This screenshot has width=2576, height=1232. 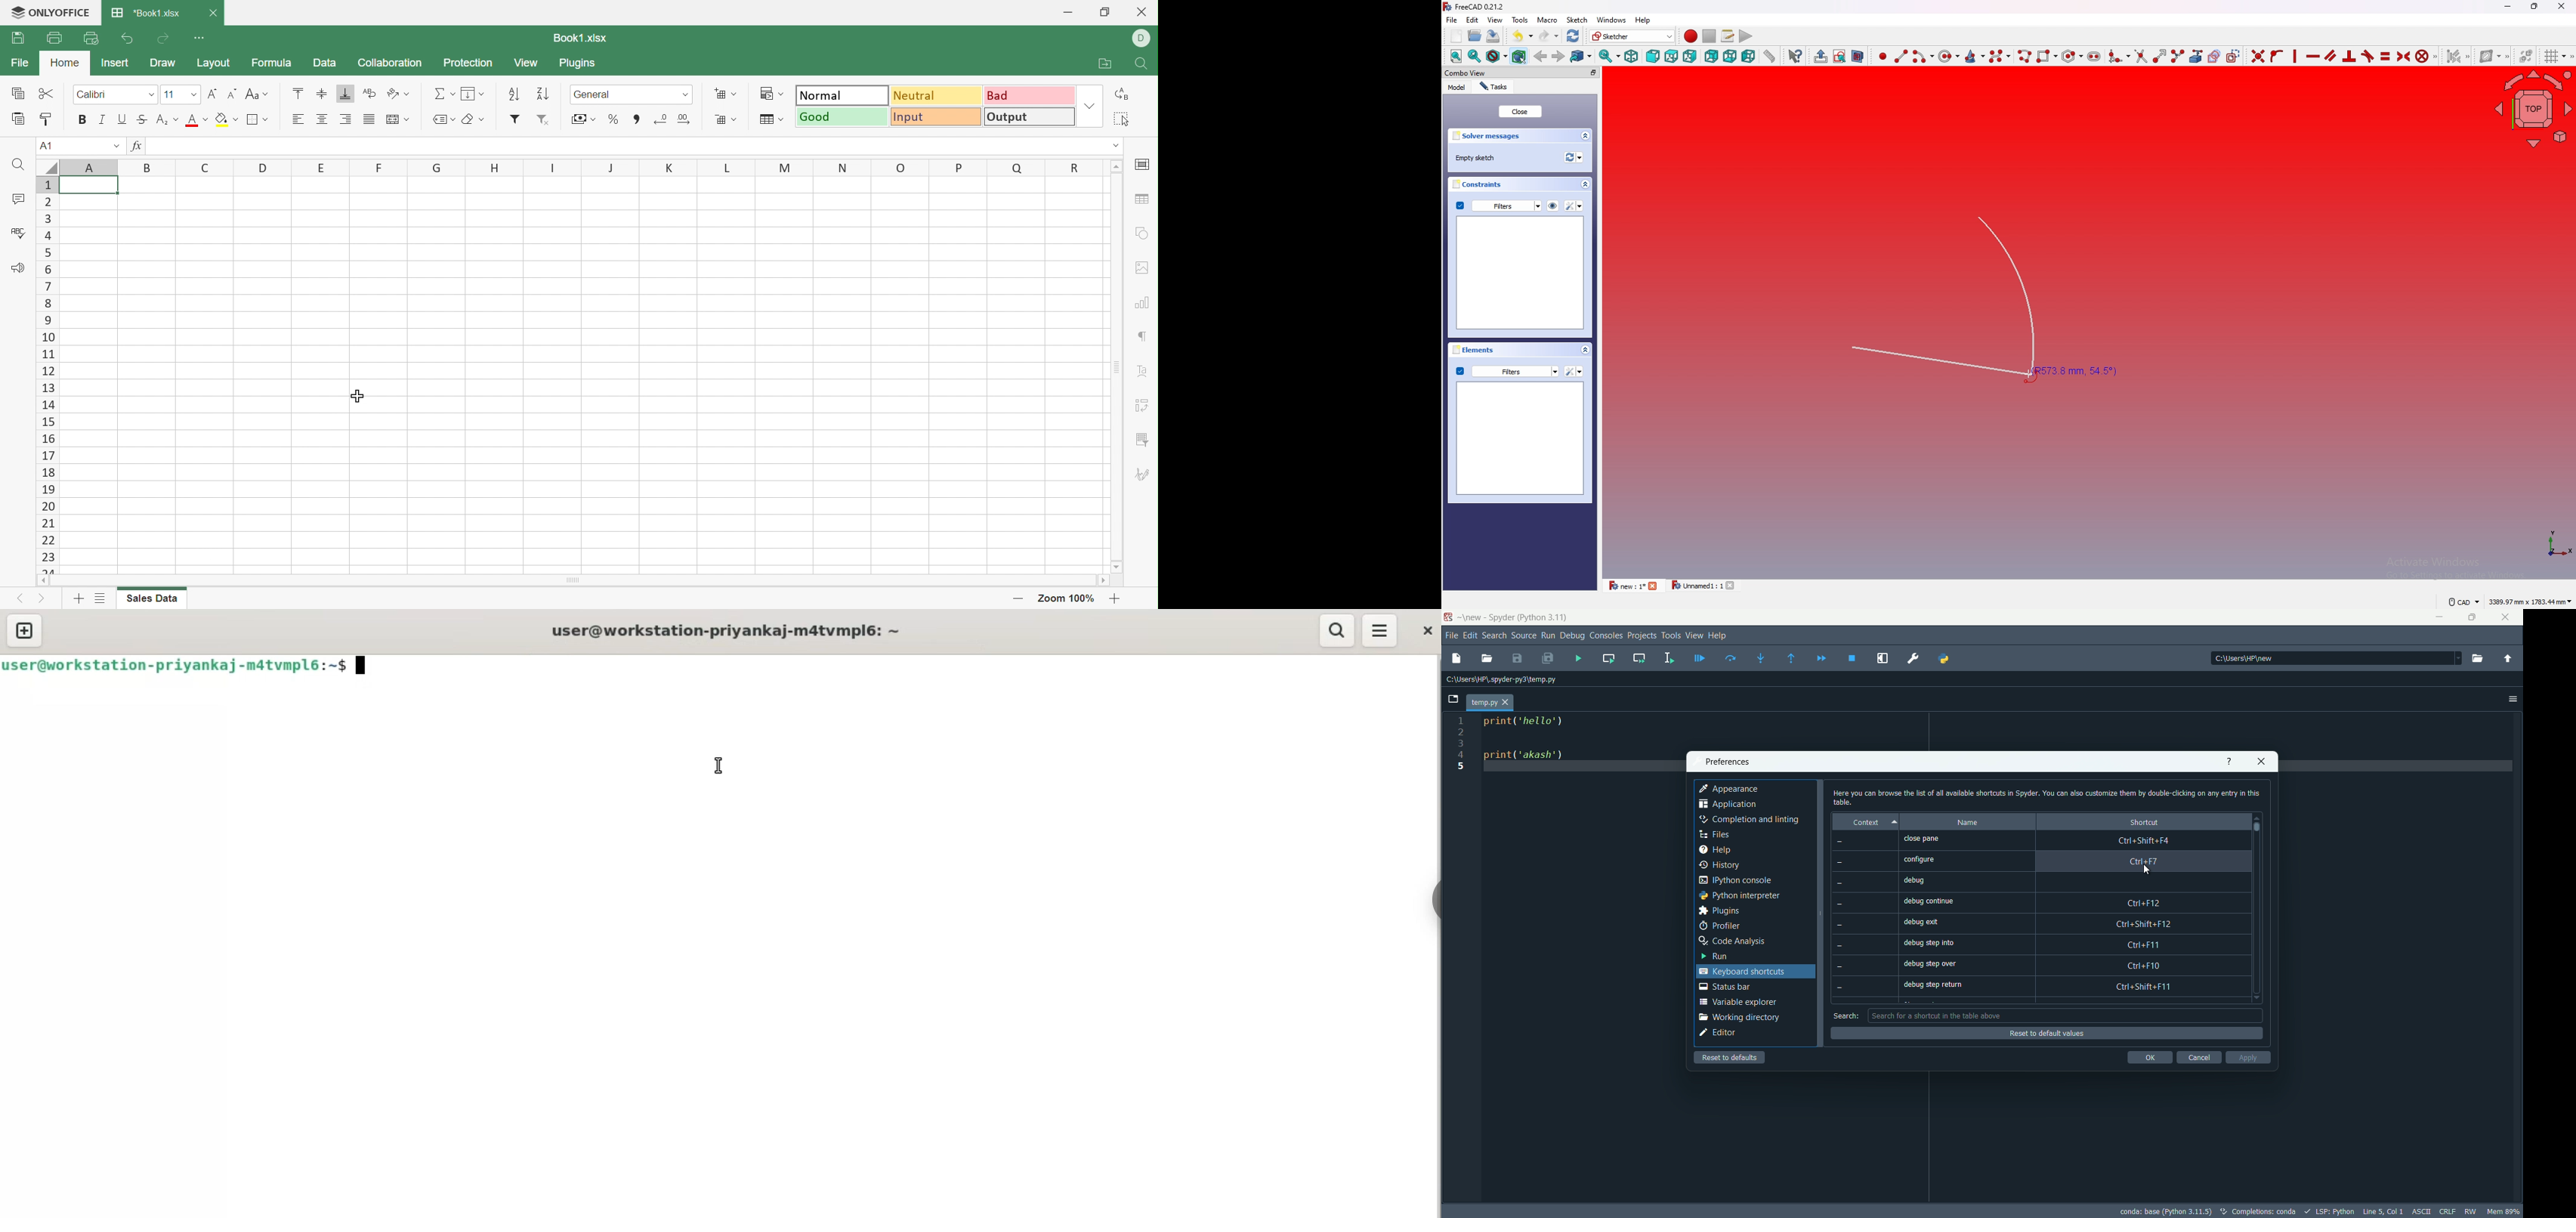 I want to click on 11, so click(x=171, y=92).